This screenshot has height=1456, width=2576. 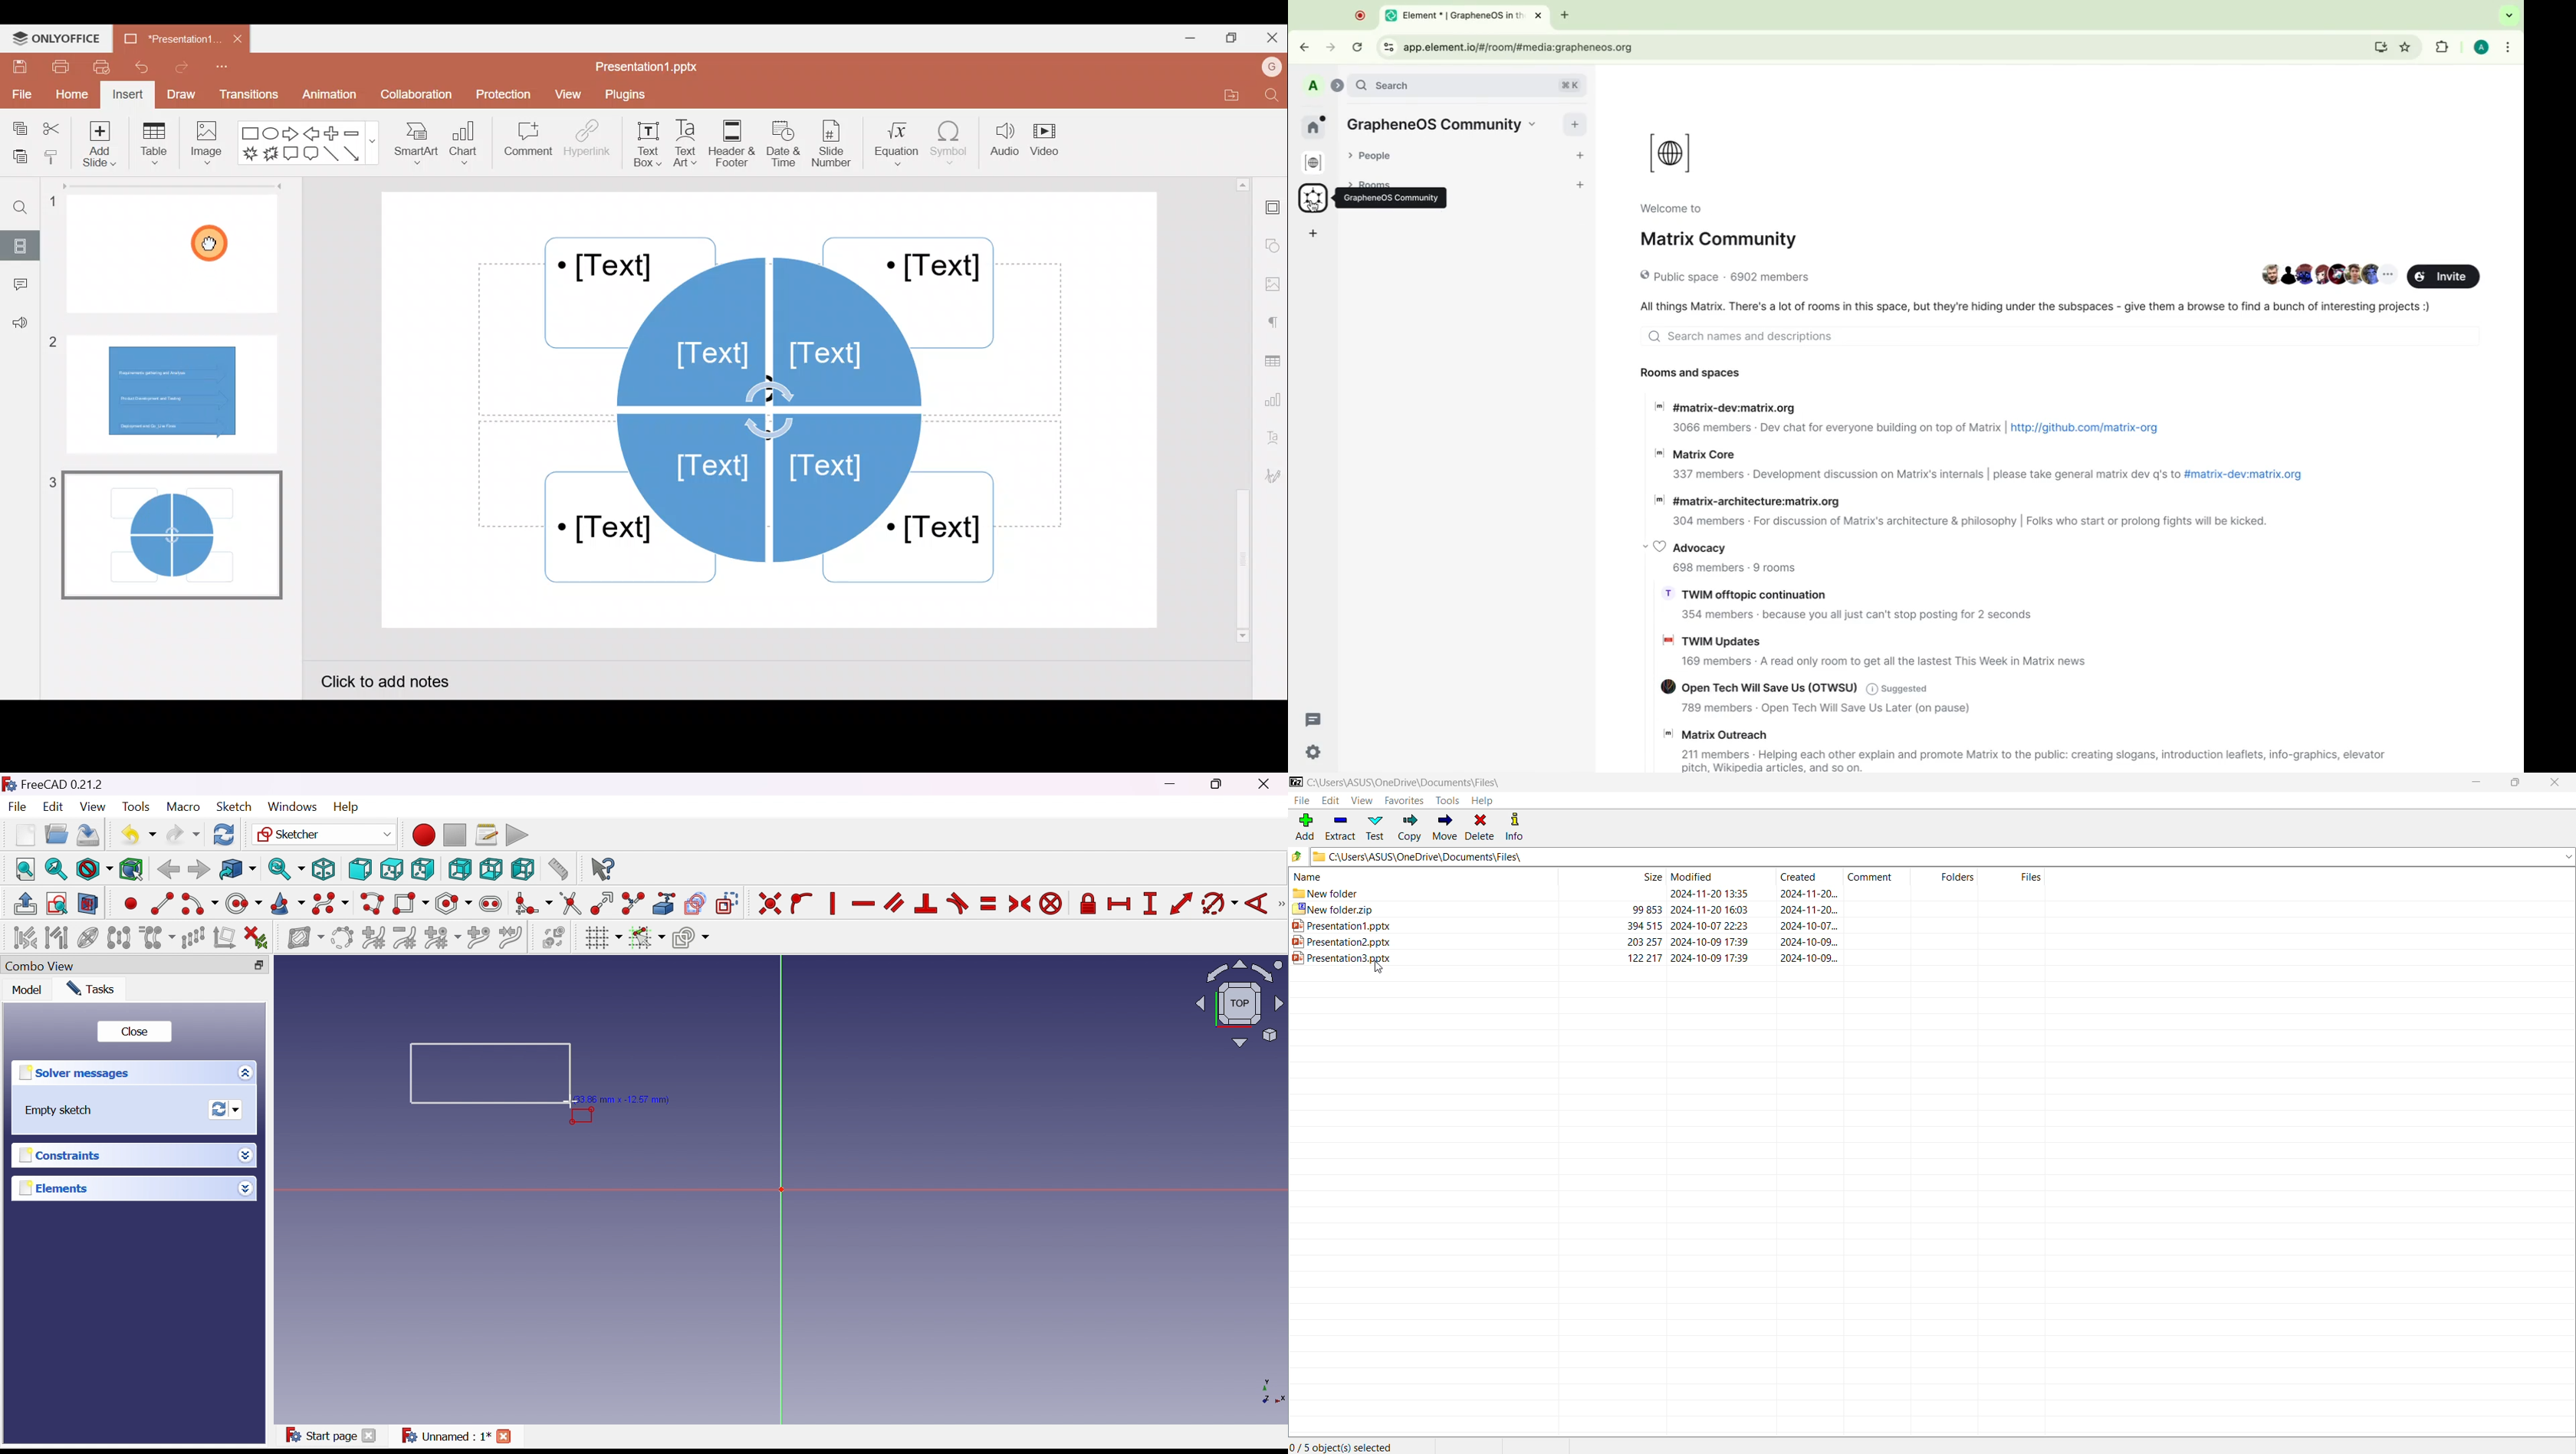 What do you see at coordinates (1487, 800) in the screenshot?
I see `Help` at bounding box center [1487, 800].